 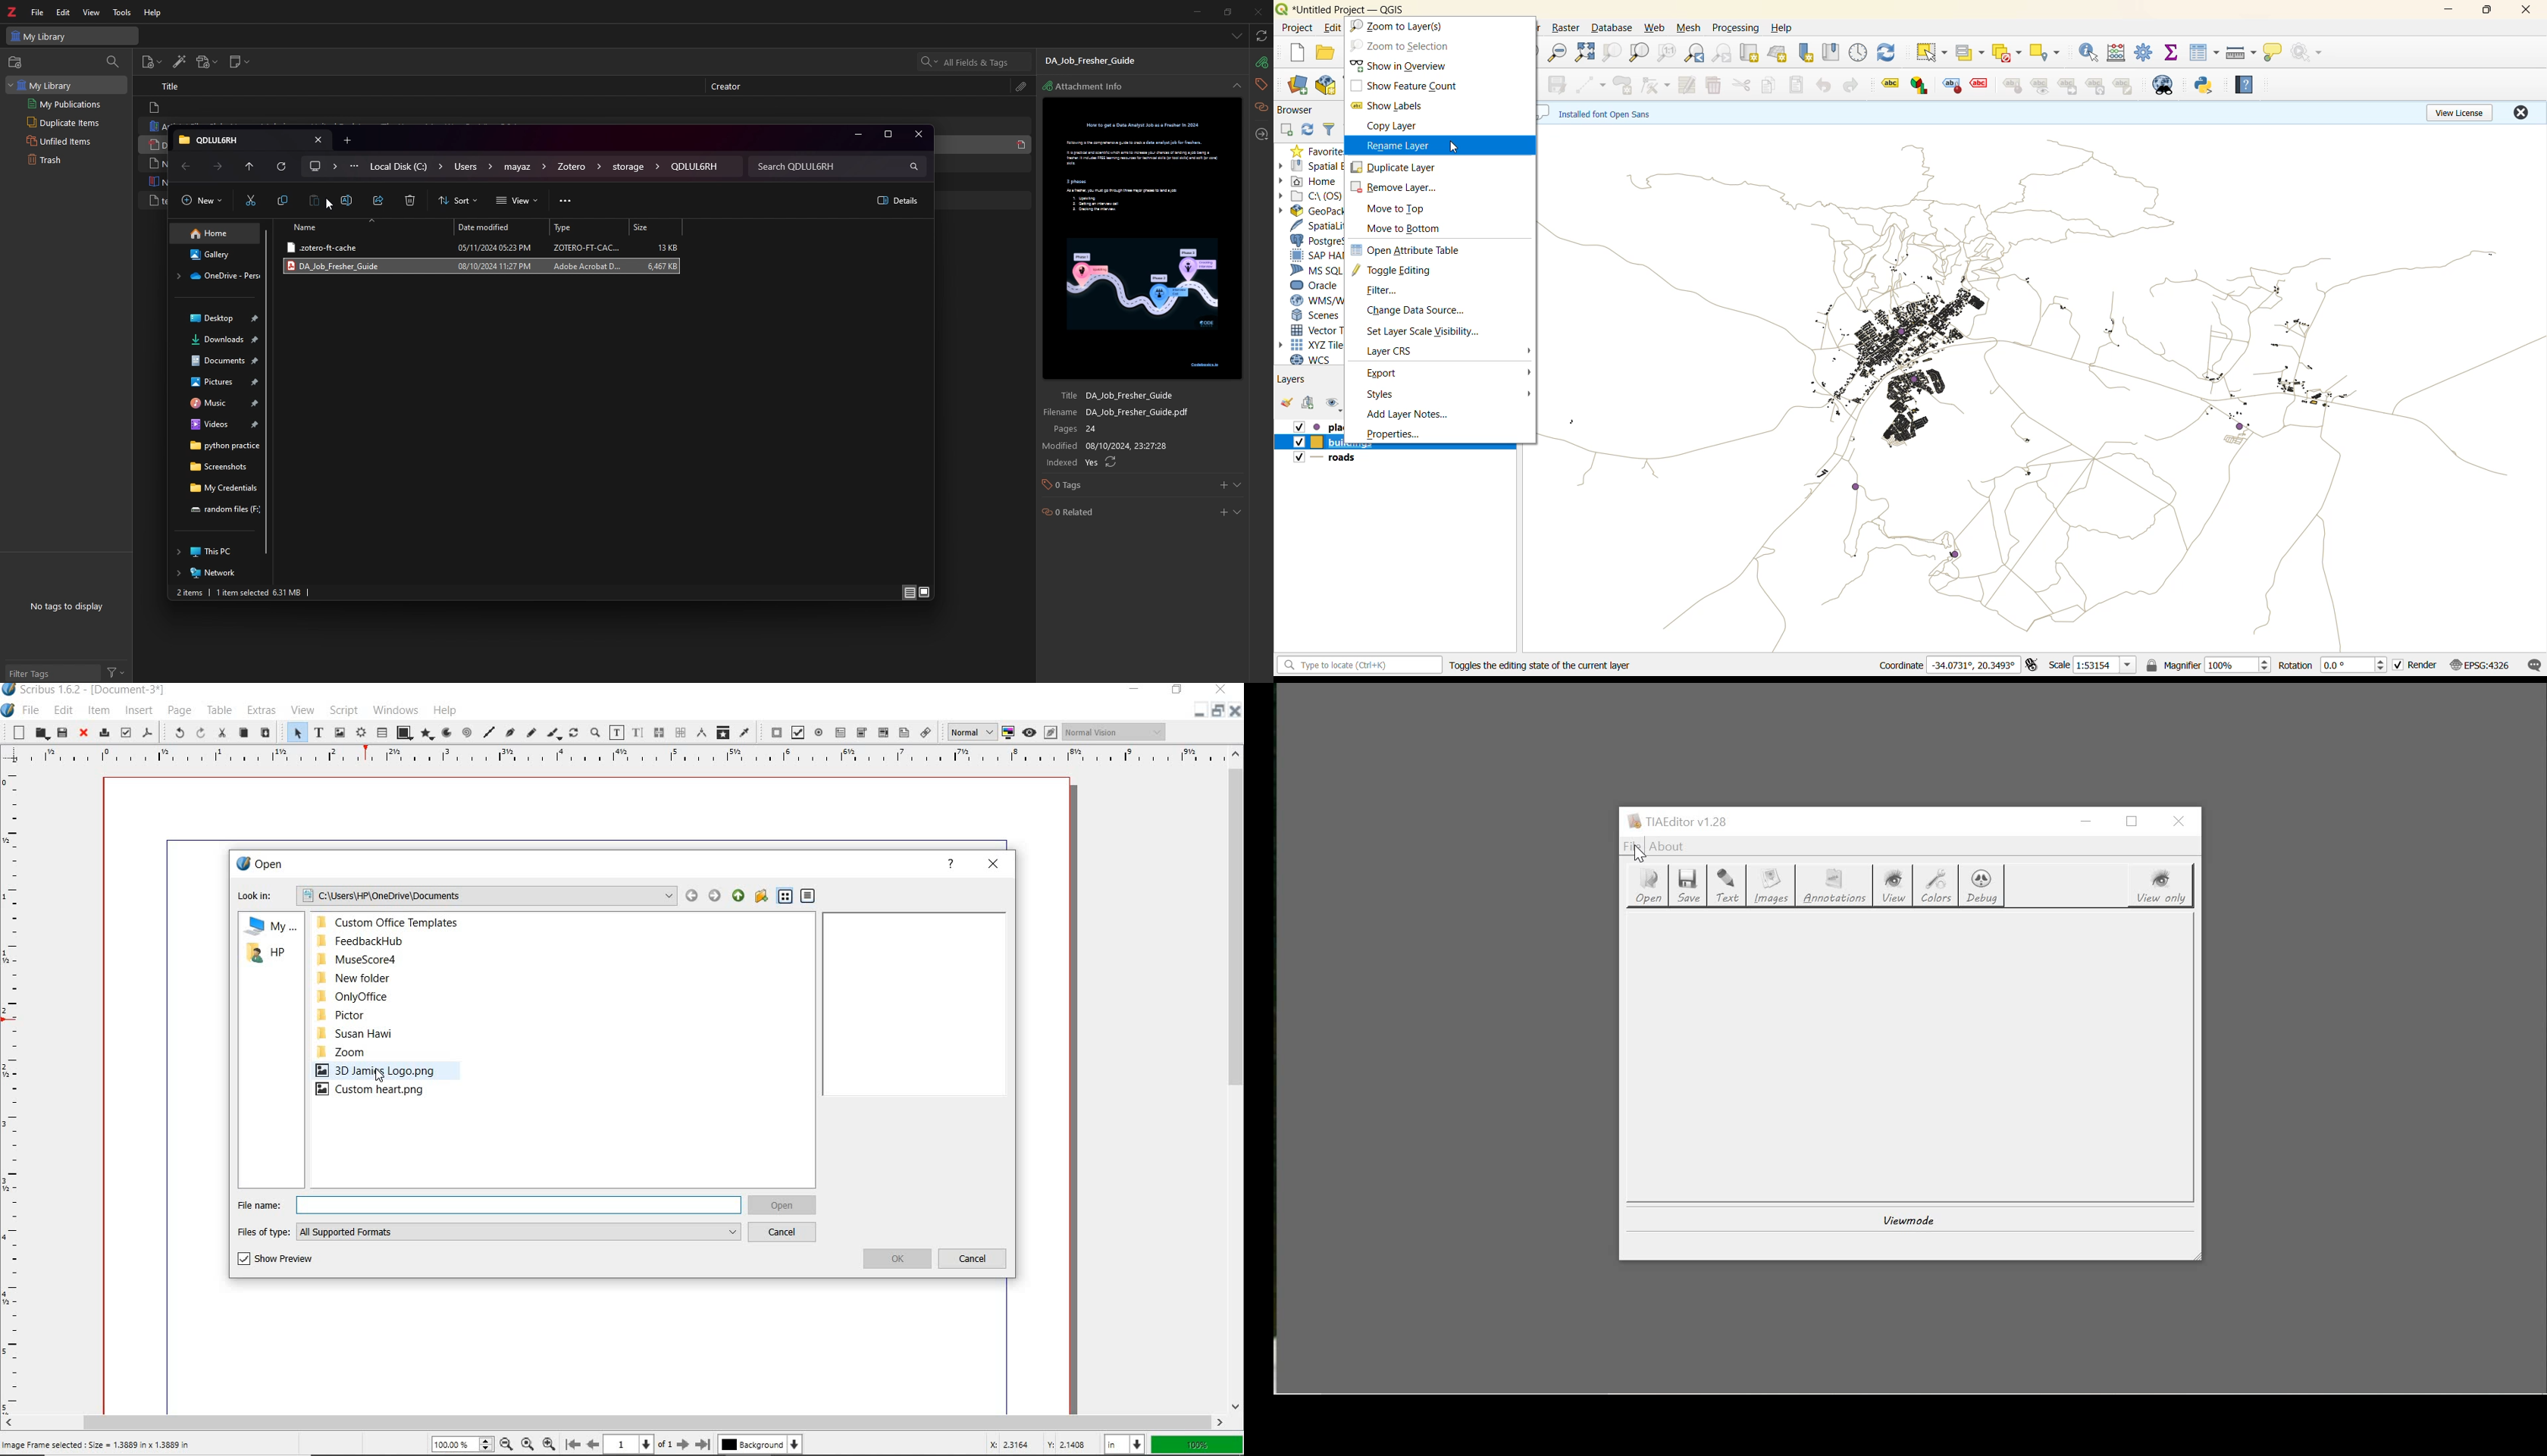 What do you see at coordinates (1222, 485) in the screenshot?
I see `add tags` at bounding box center [1222, 485].